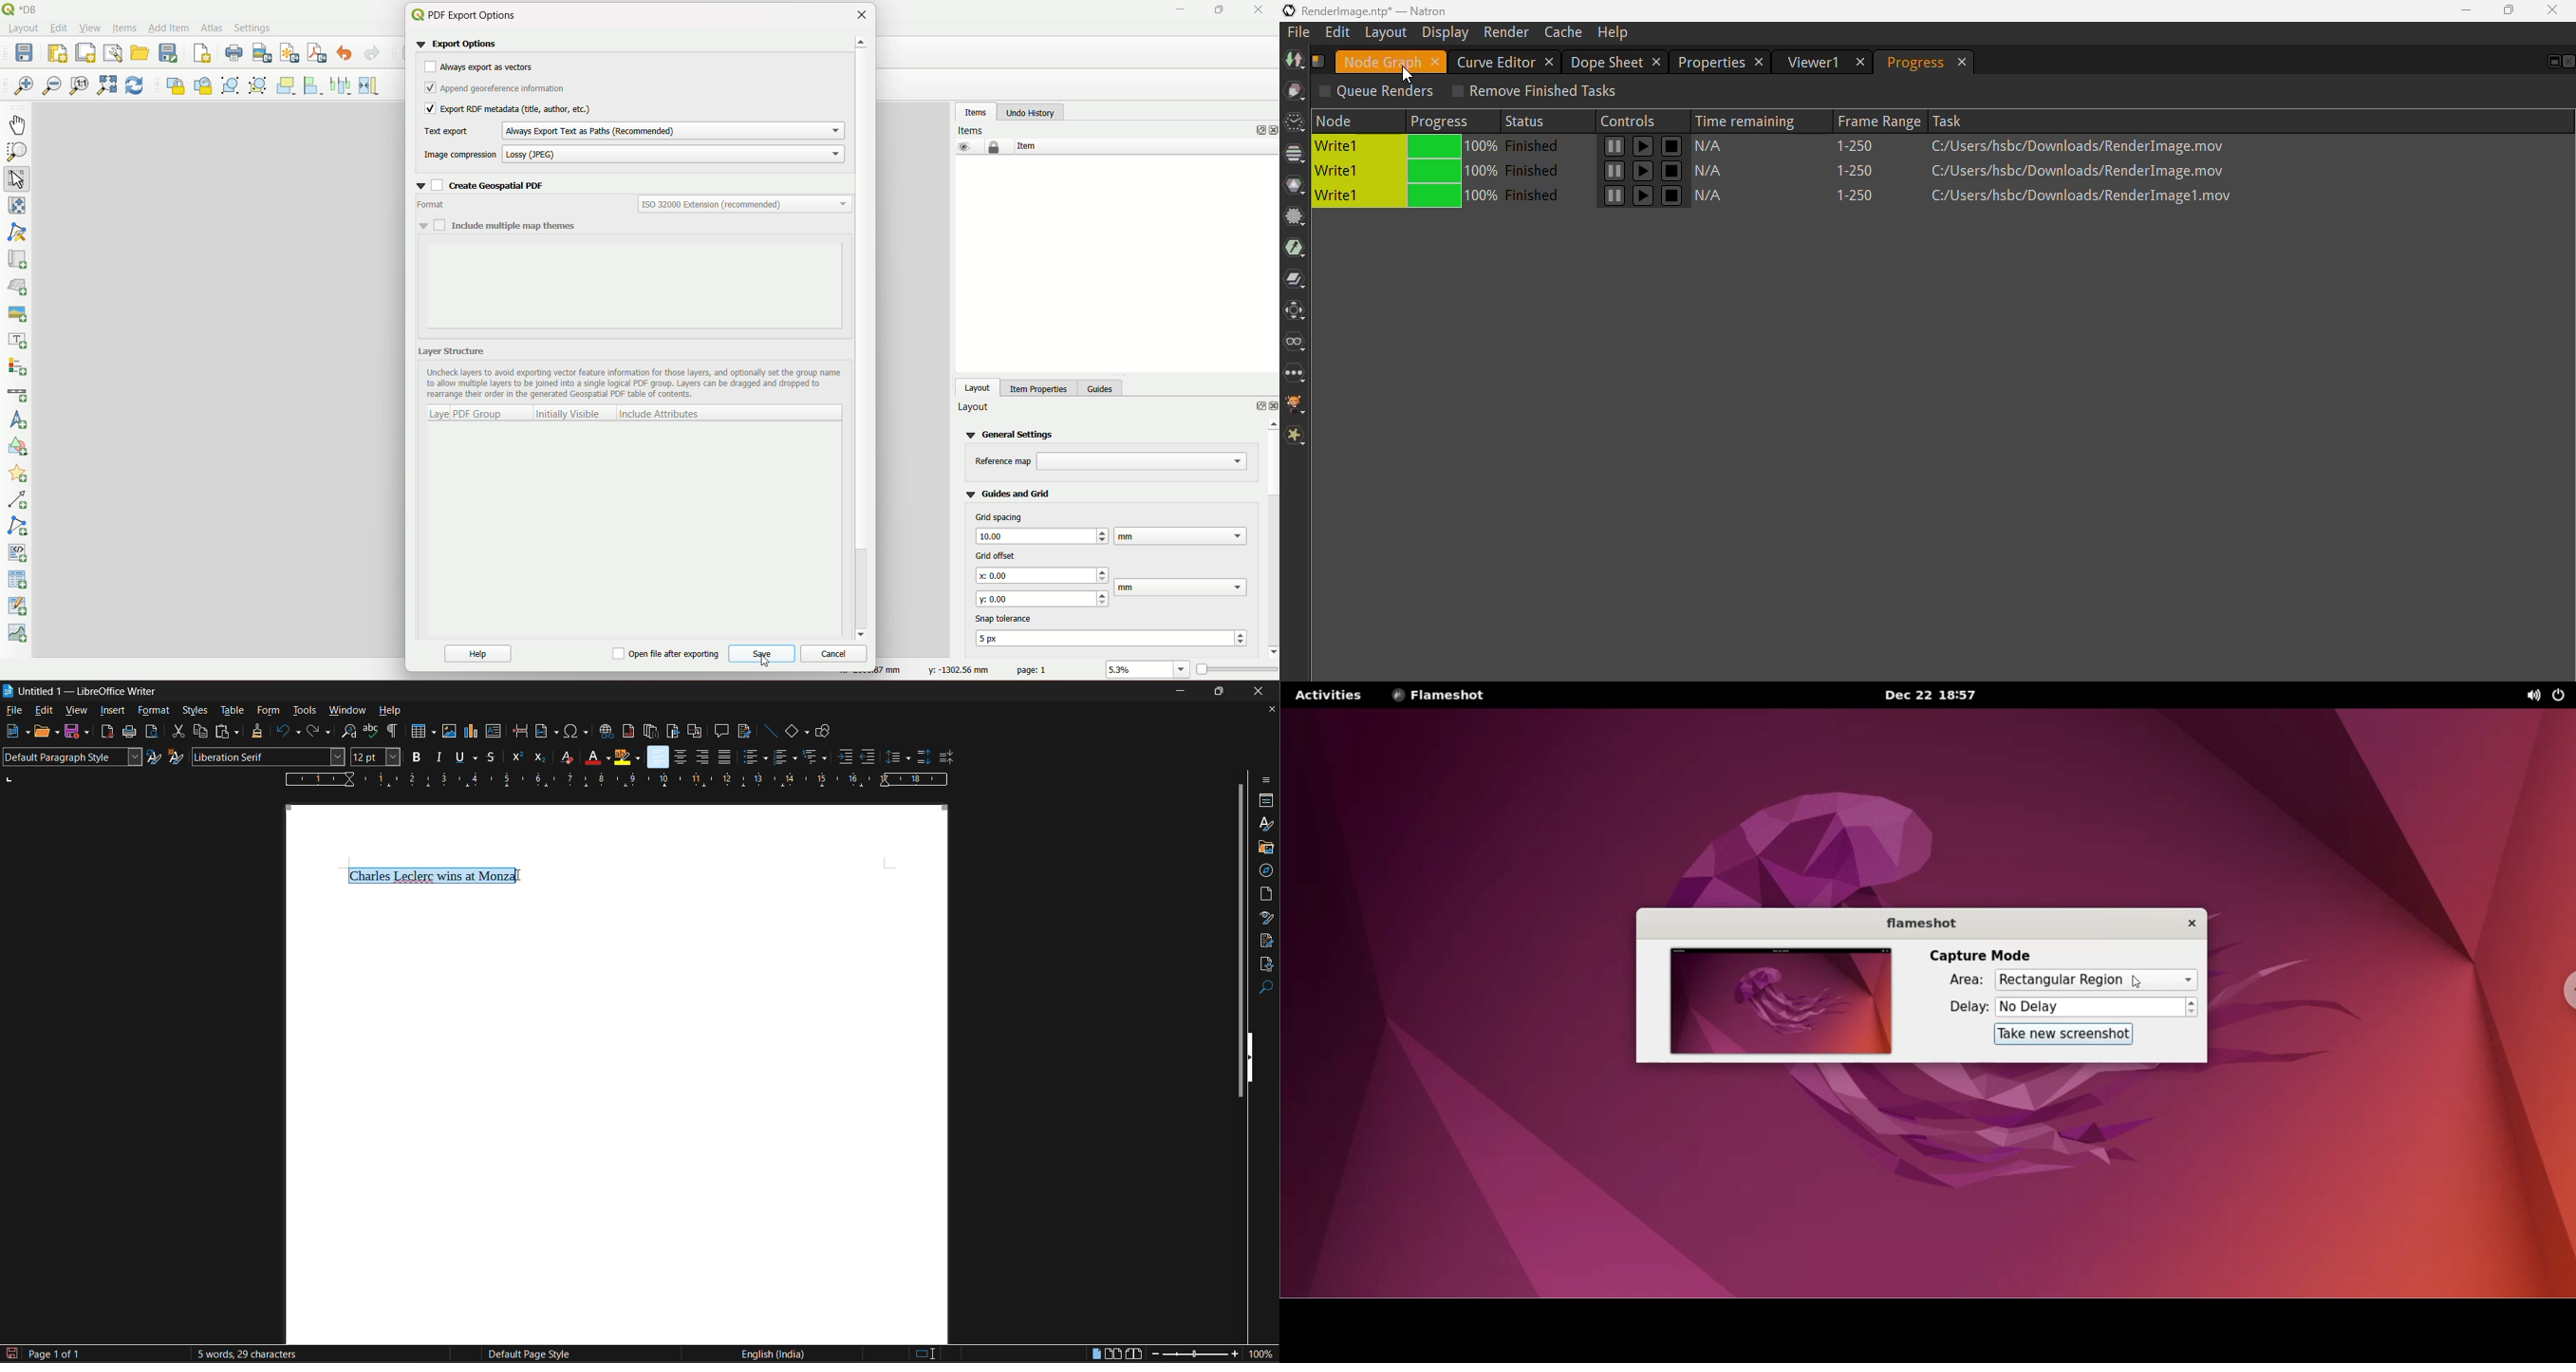 The image size is (2576, 1372). I want to click on app and document name, so click(83, 691).